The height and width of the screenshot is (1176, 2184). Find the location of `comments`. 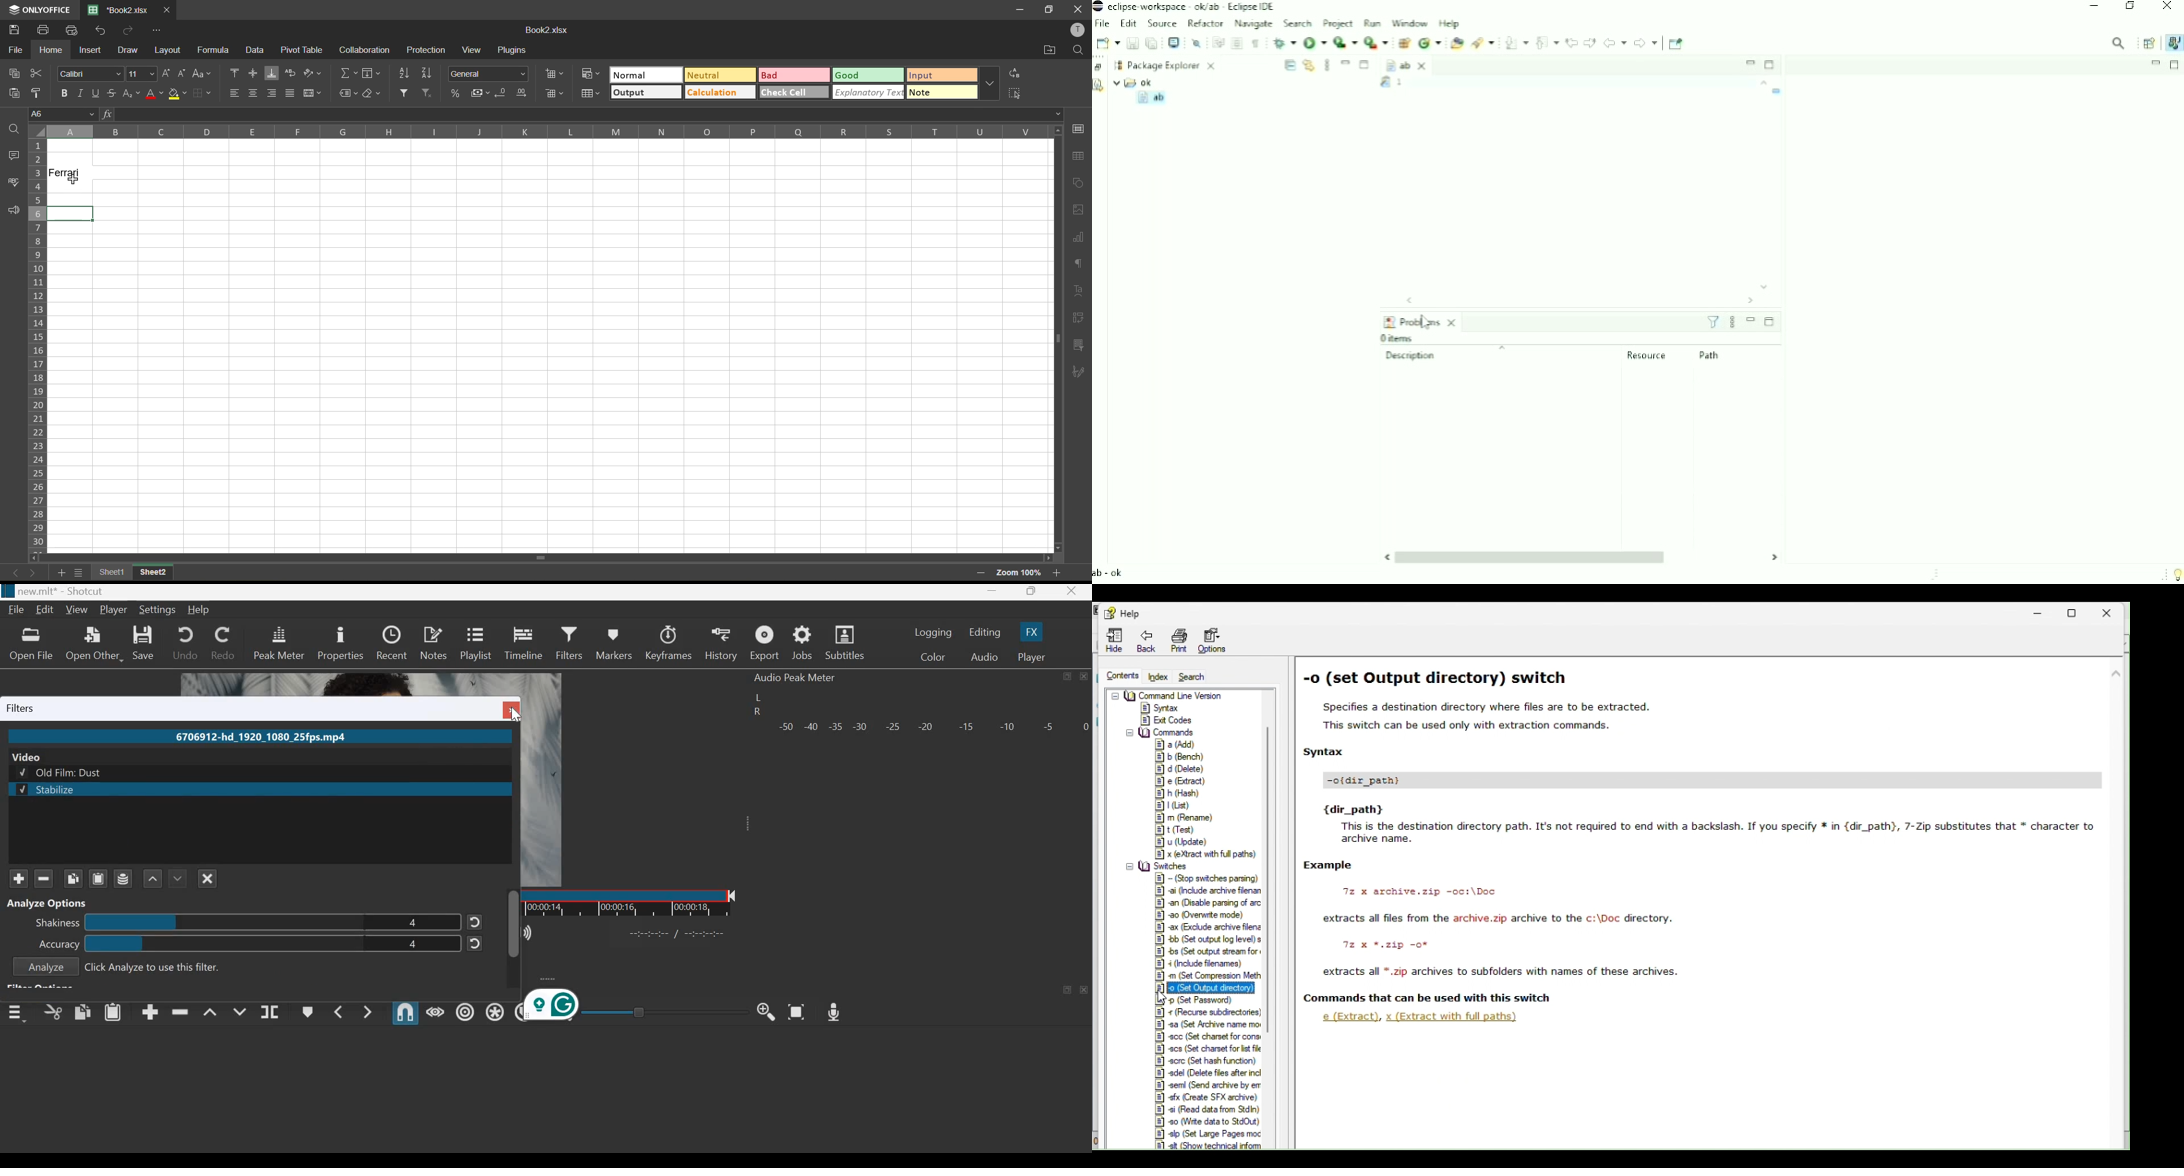

comments is located at coordinates (11, 155).